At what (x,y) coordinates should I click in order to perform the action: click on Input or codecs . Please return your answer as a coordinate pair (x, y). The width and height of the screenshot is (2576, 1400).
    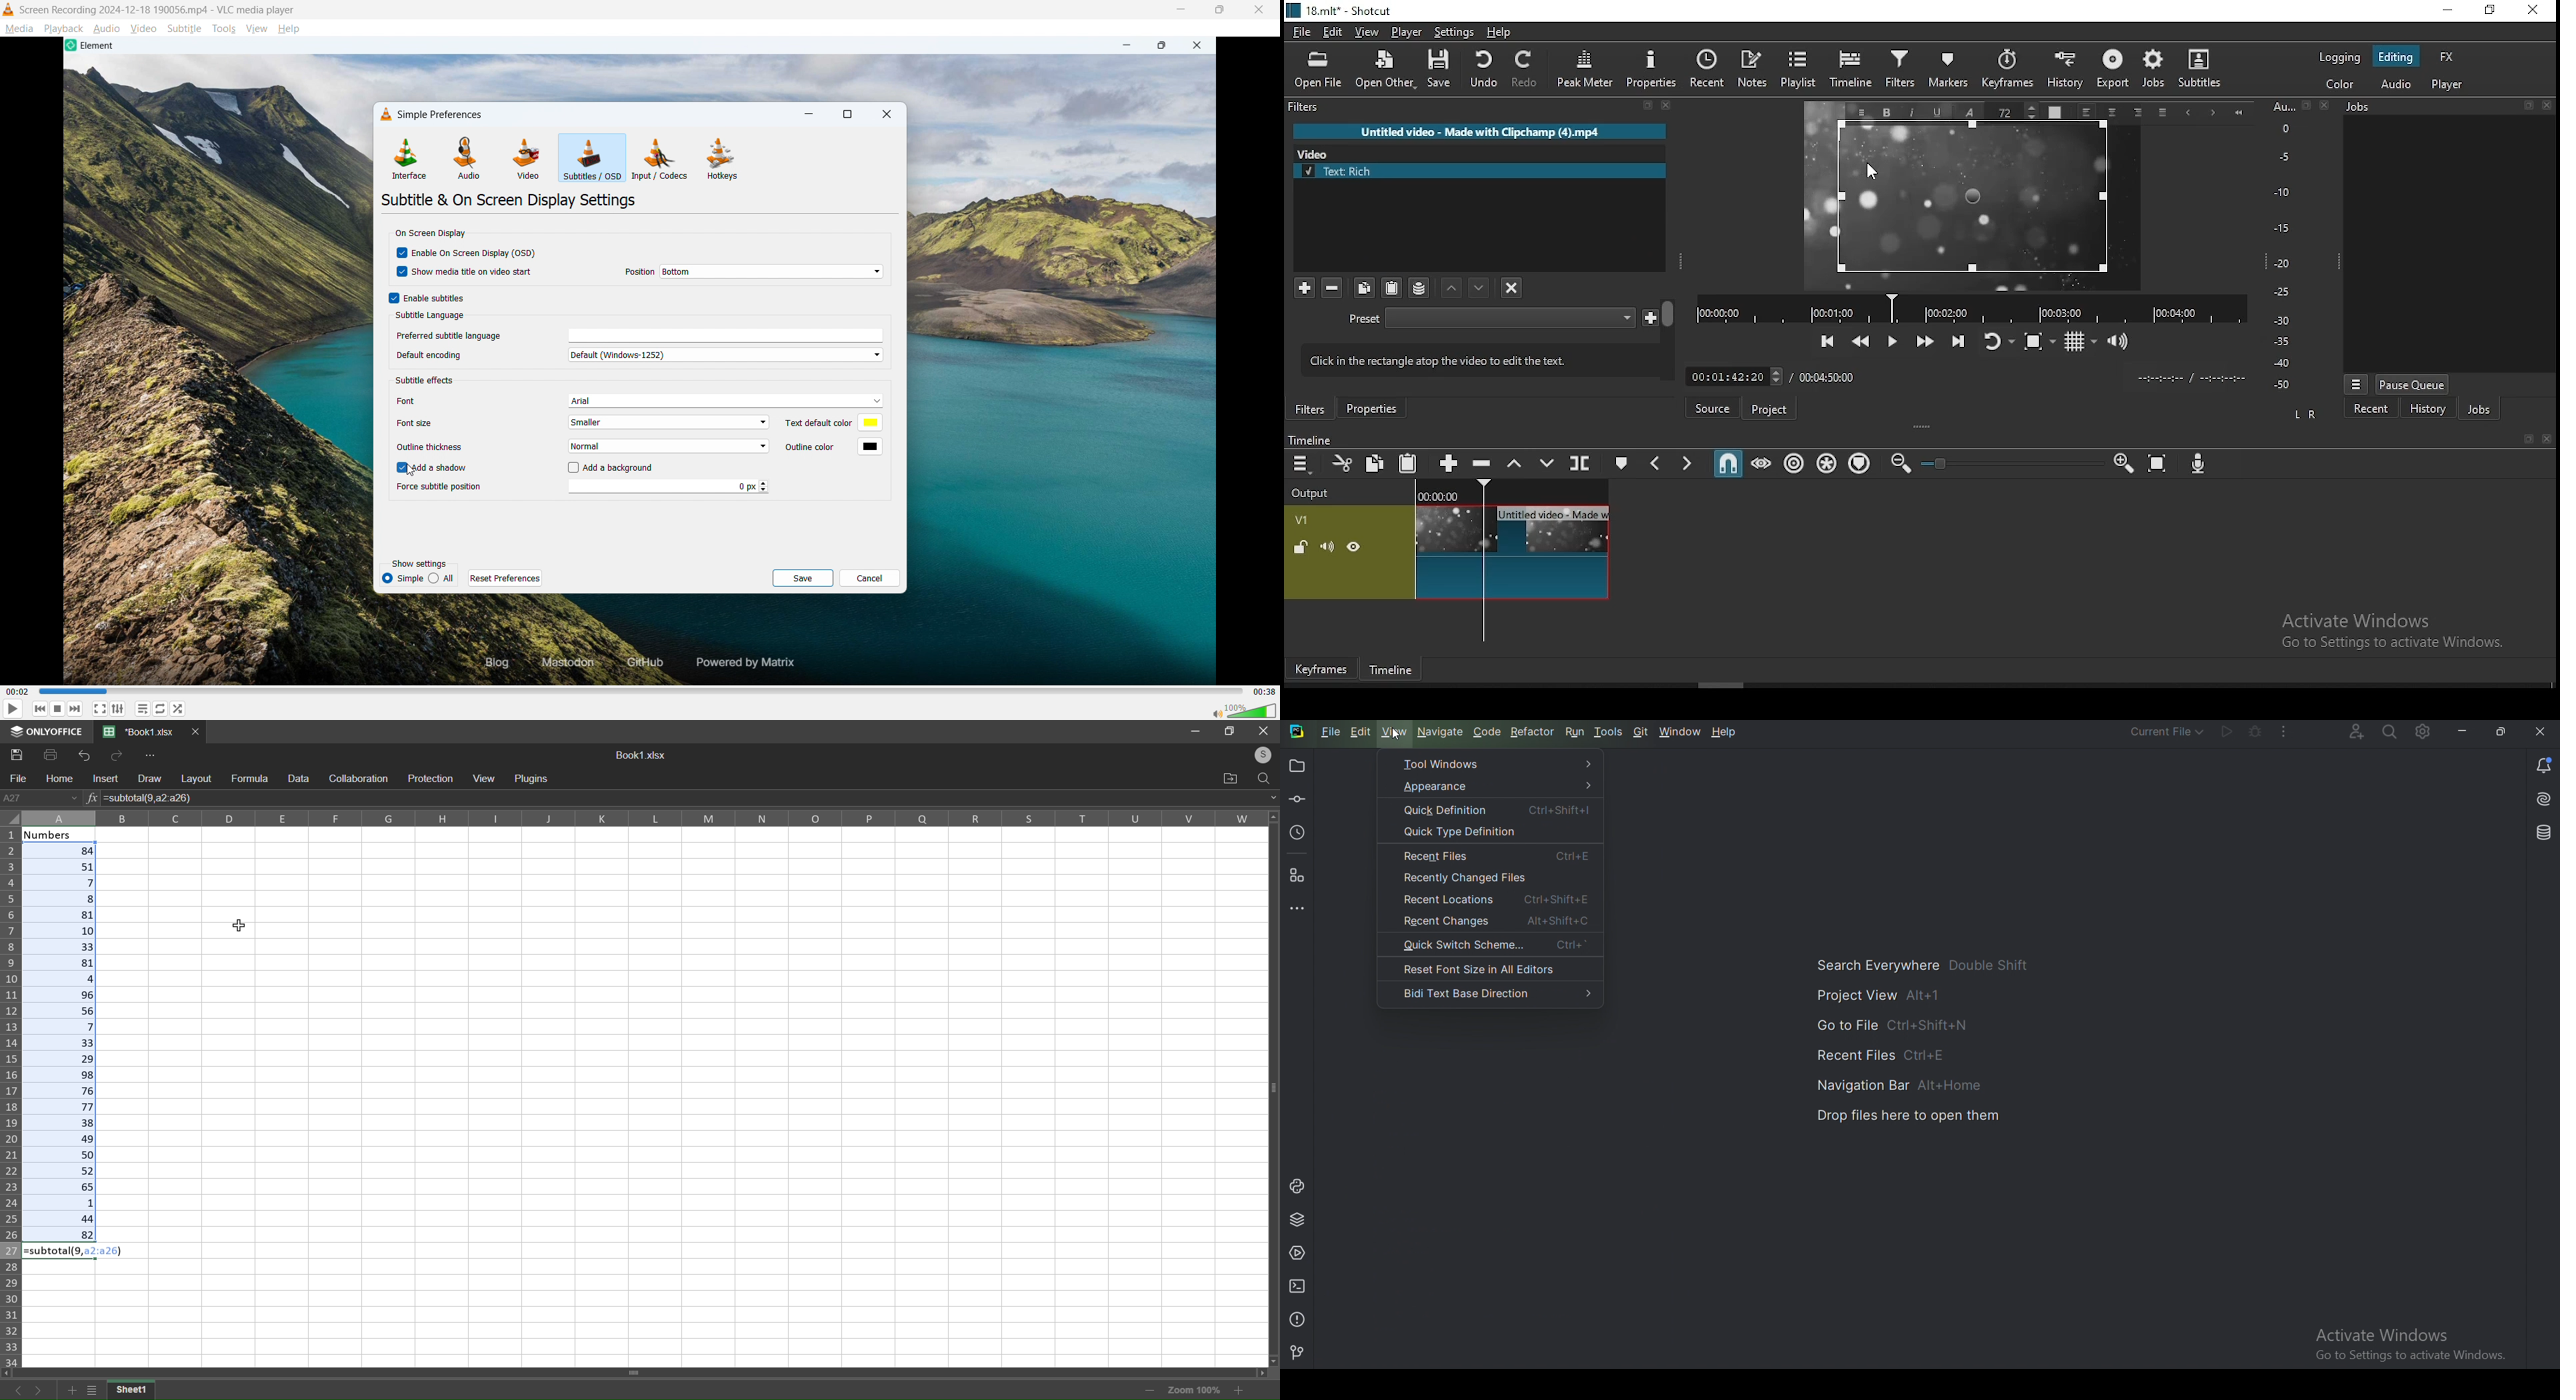
    Looking at the image, I should click on (660, 159).